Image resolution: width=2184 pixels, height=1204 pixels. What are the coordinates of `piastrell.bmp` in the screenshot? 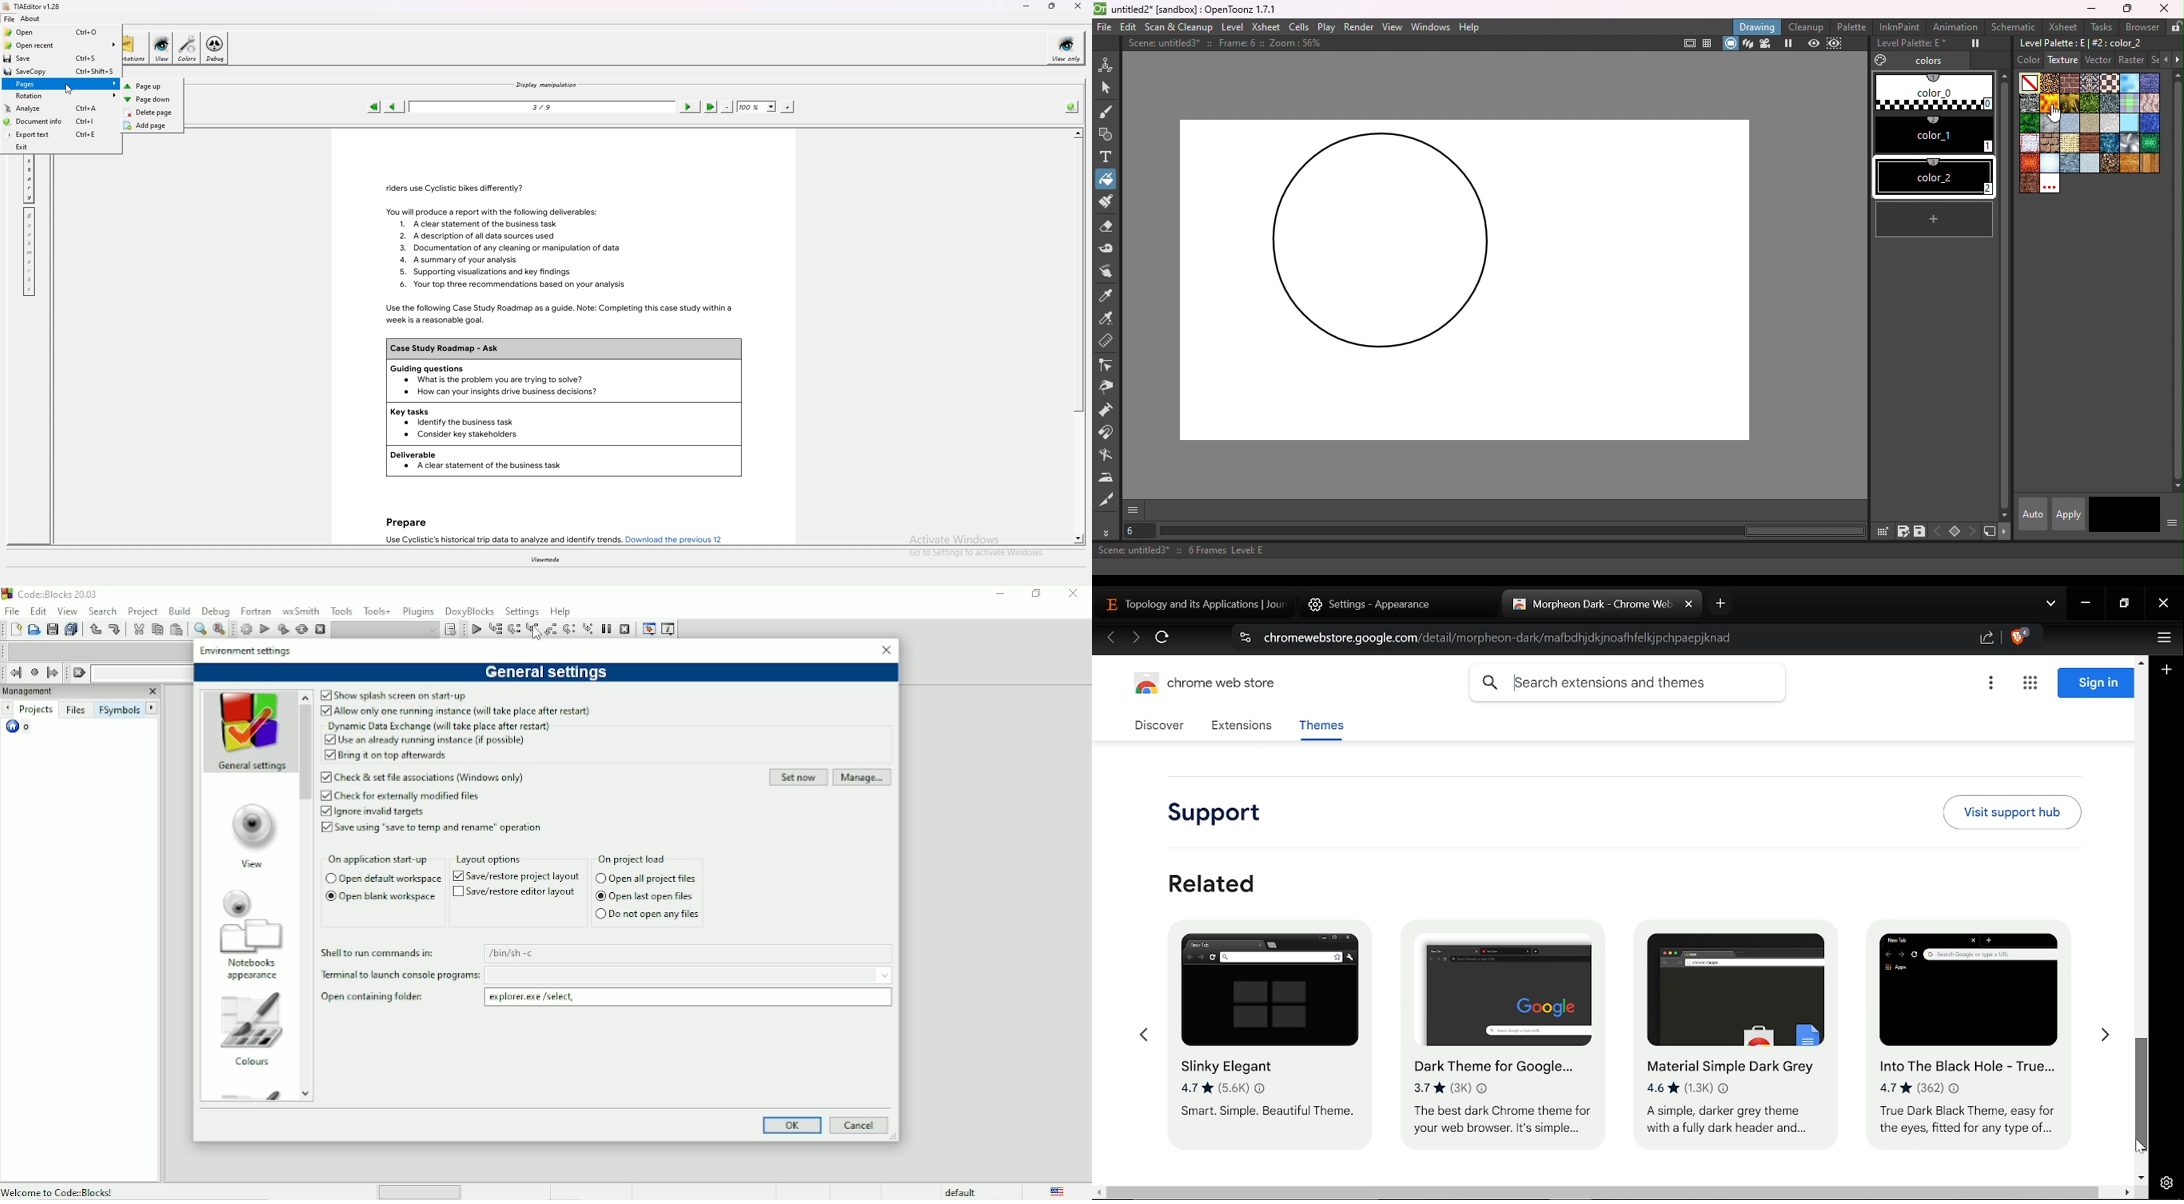 It's located at (2130, 123).